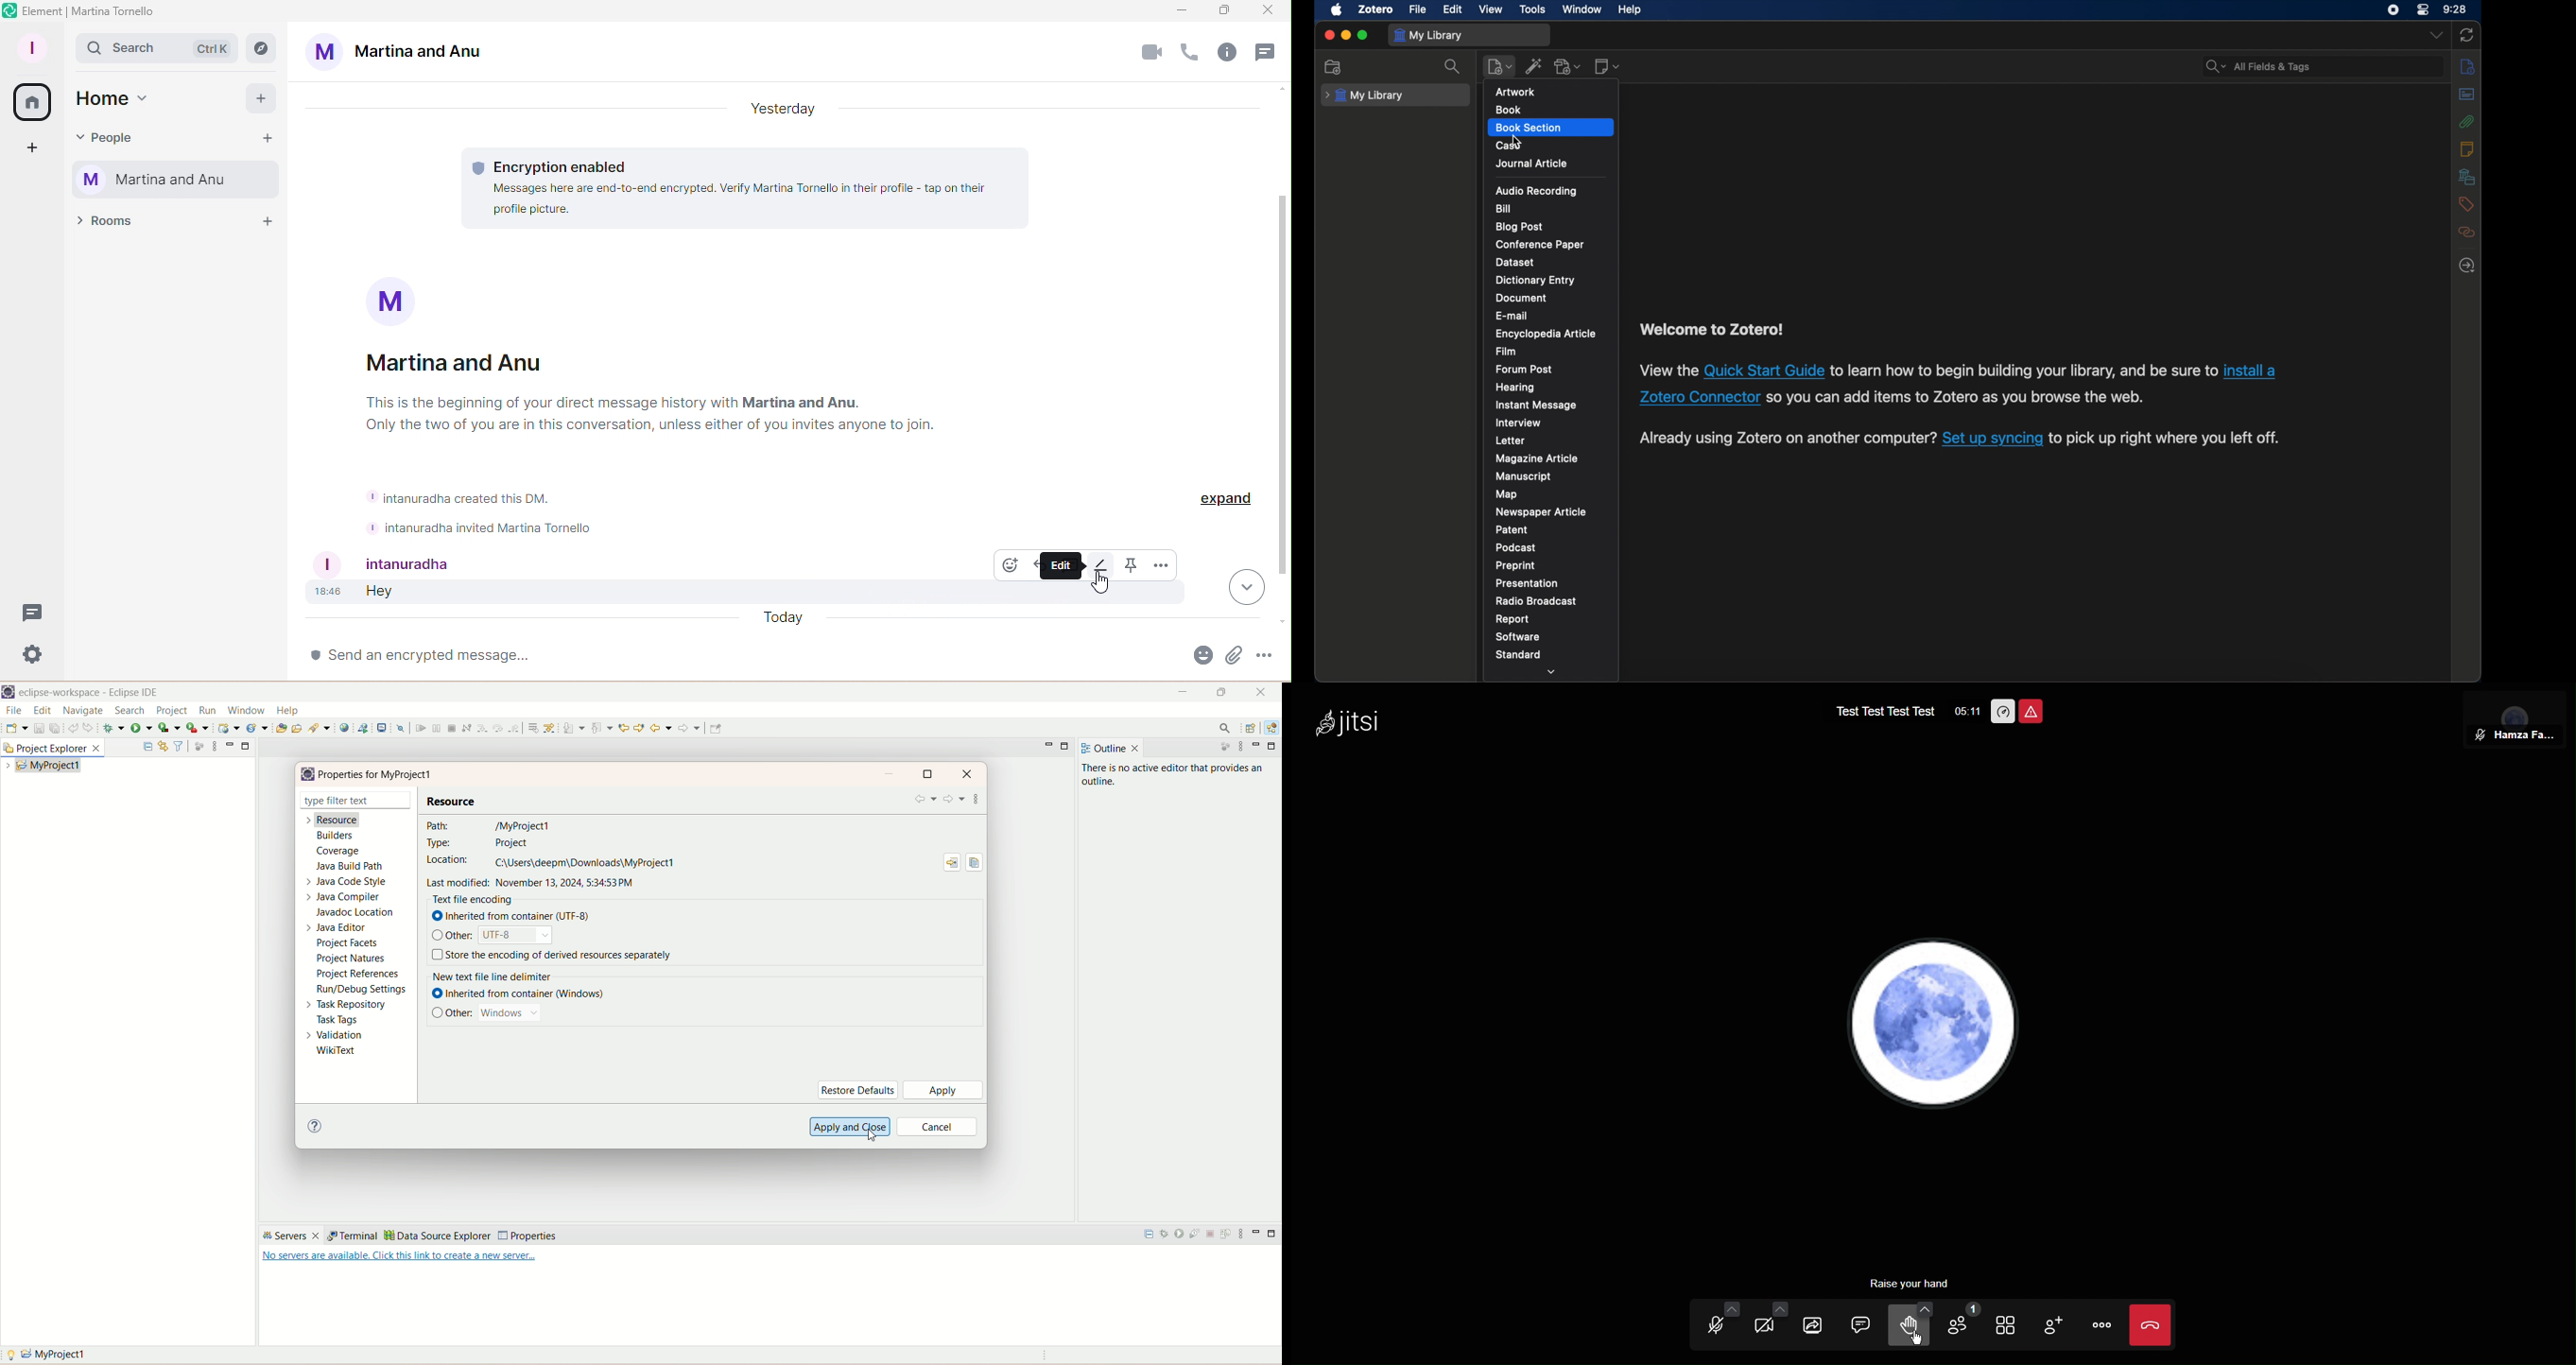 The height and width of the screenshot is (1372, 2576). What do you see at coordinates (267, 139) in the screenshot?
I see `Start chat` at bounding box center [267, 139].